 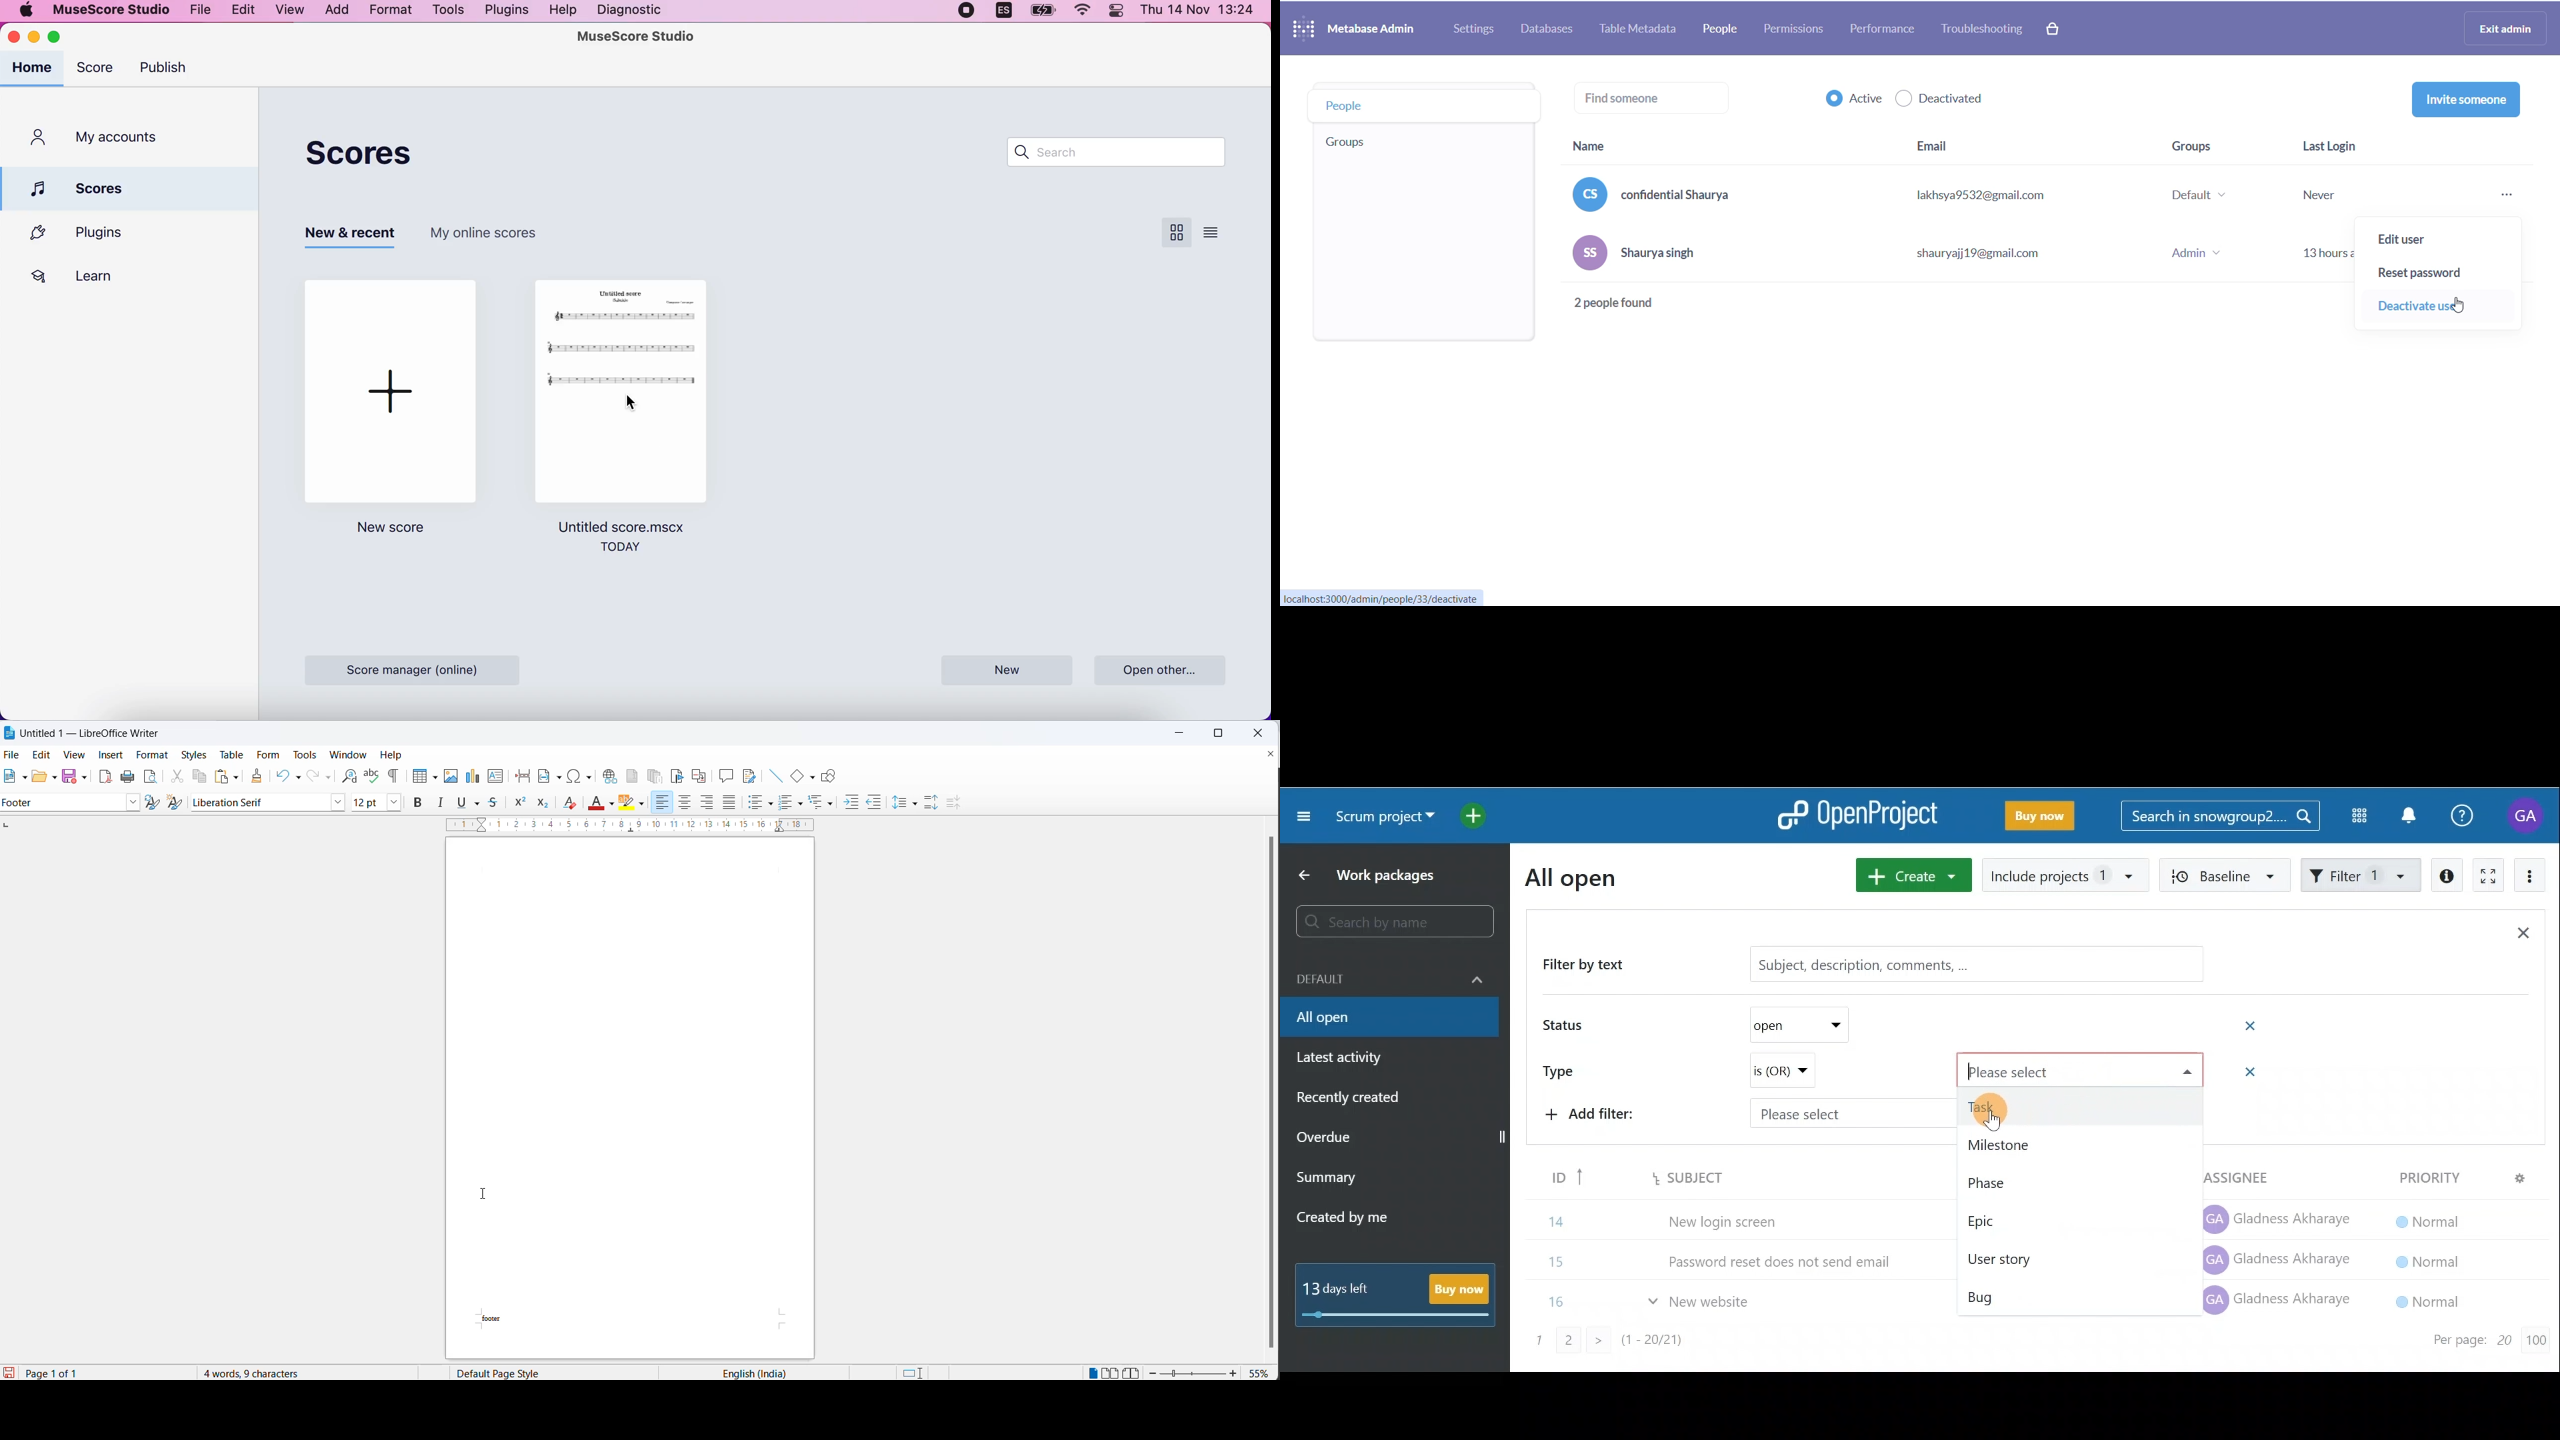 I want to click on battery, so click(x=1043, y=11).